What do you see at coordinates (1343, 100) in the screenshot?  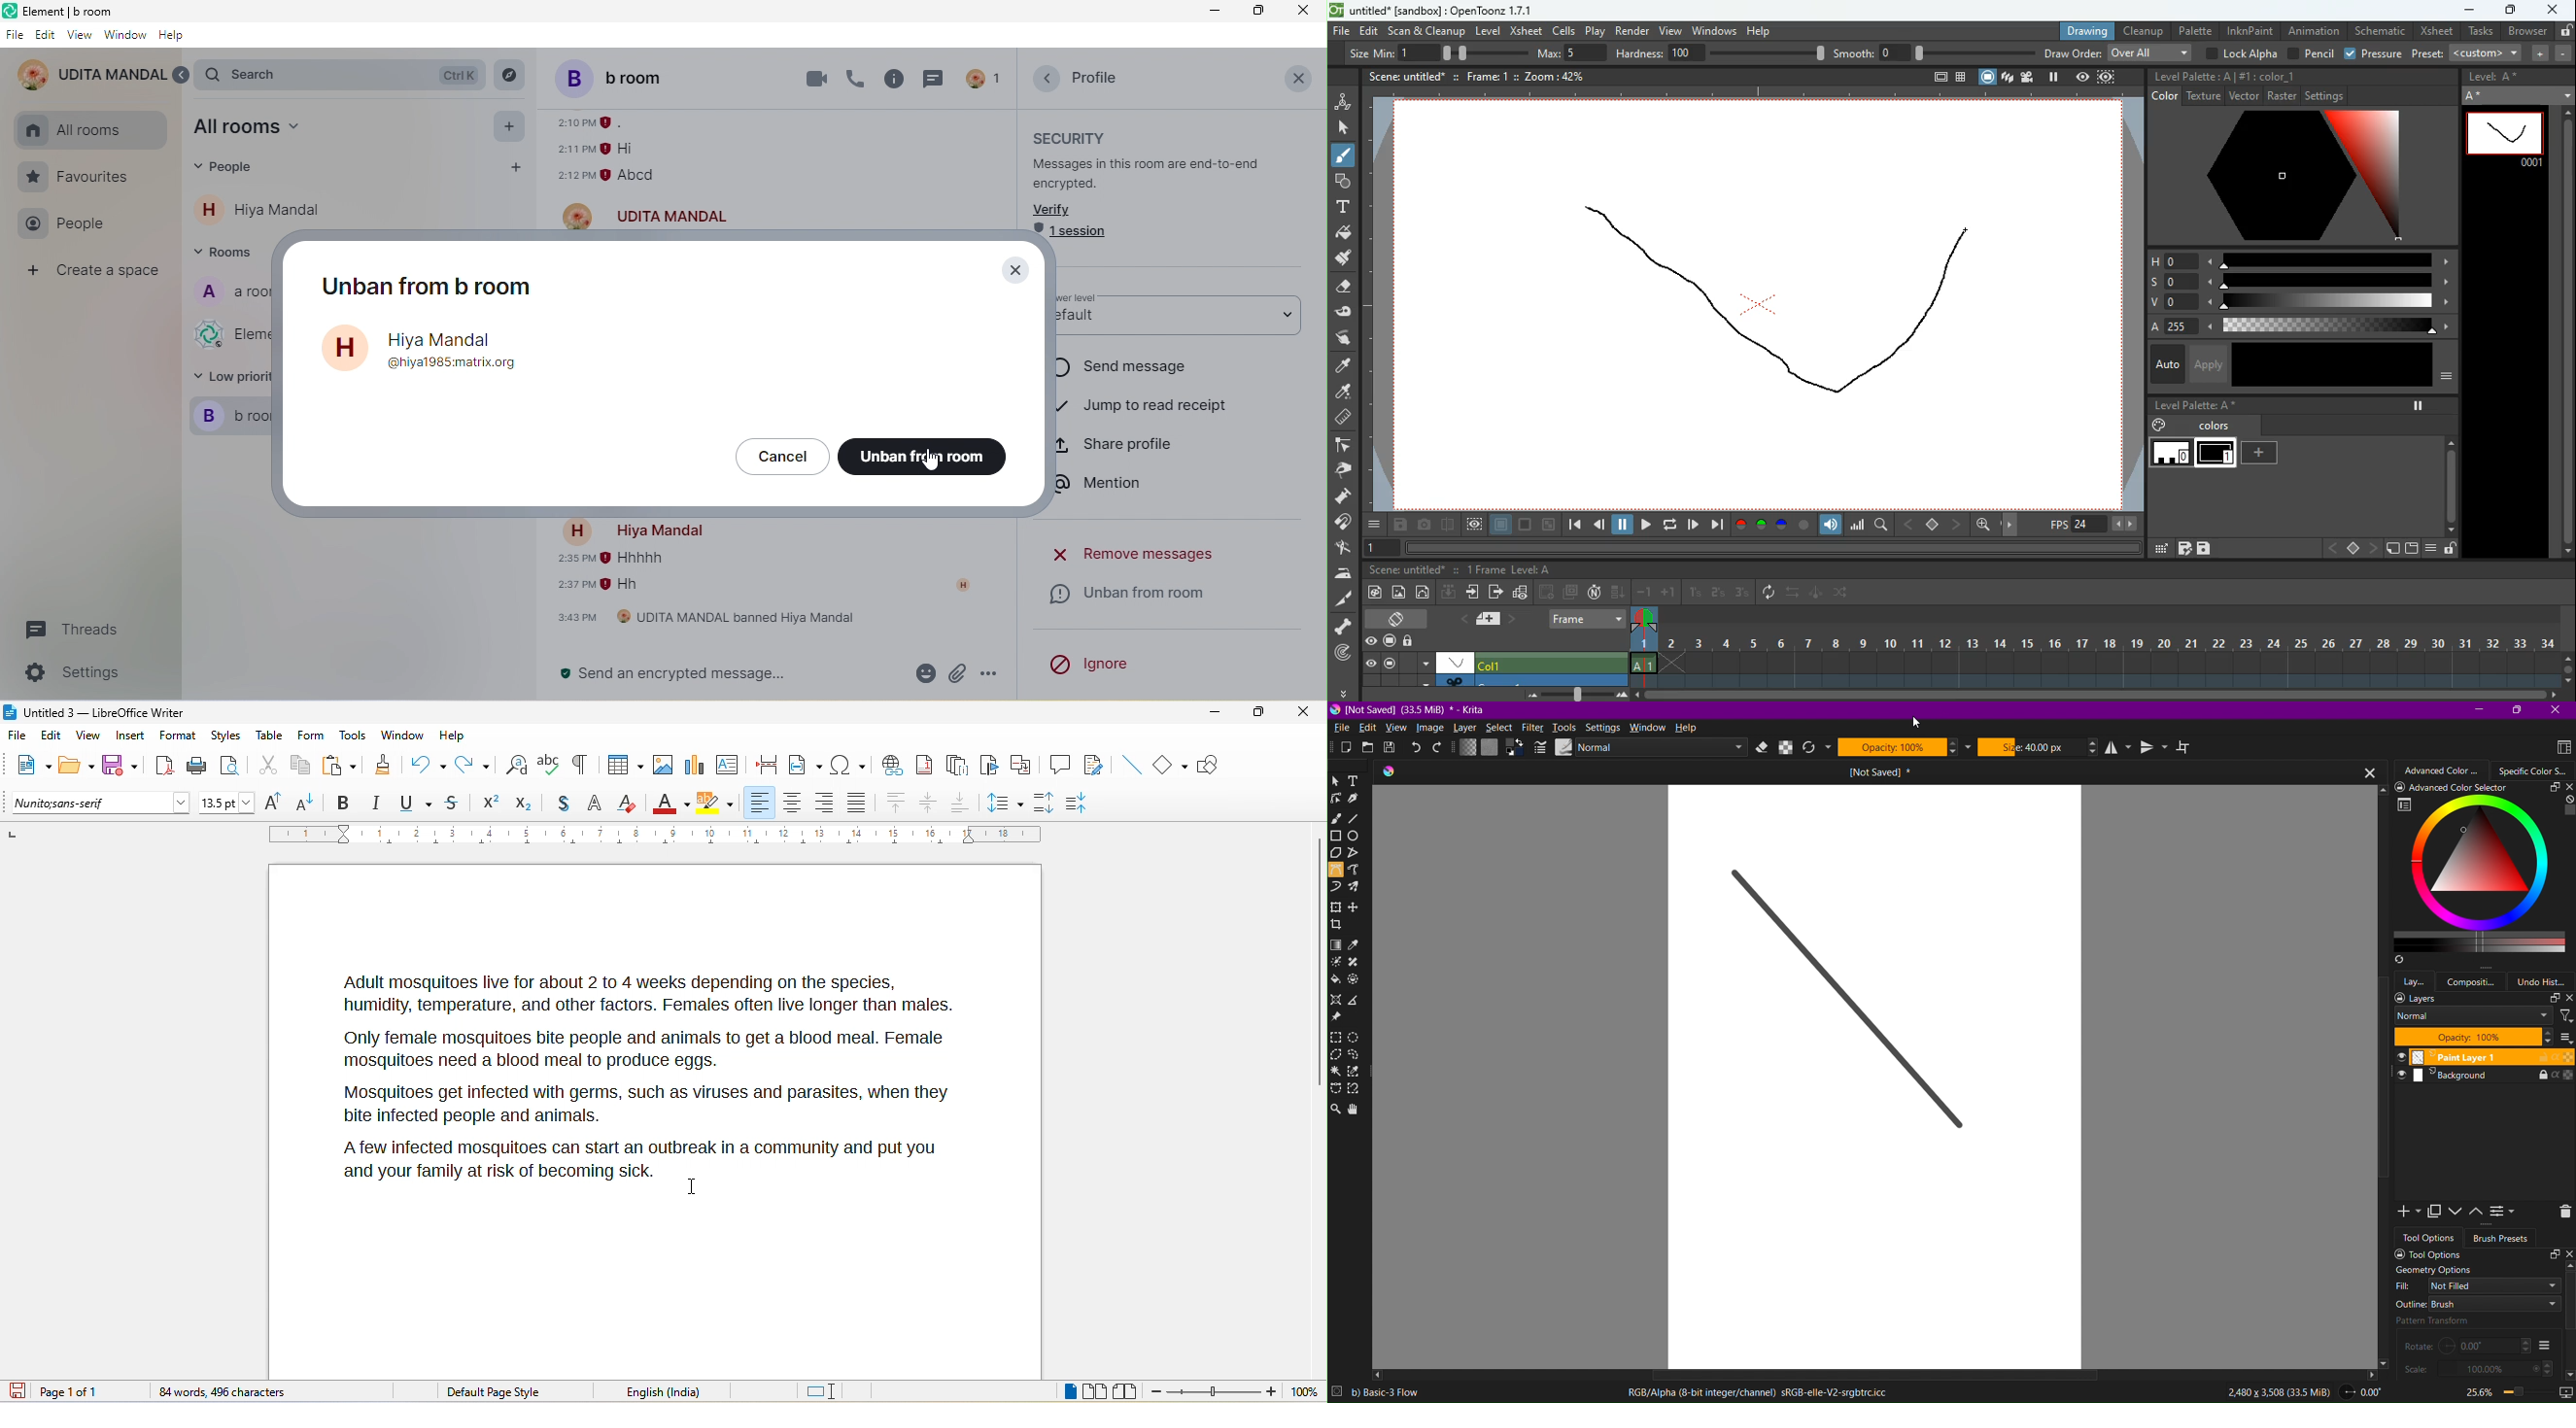 I see `animate` at bounding box center [1343, 100].